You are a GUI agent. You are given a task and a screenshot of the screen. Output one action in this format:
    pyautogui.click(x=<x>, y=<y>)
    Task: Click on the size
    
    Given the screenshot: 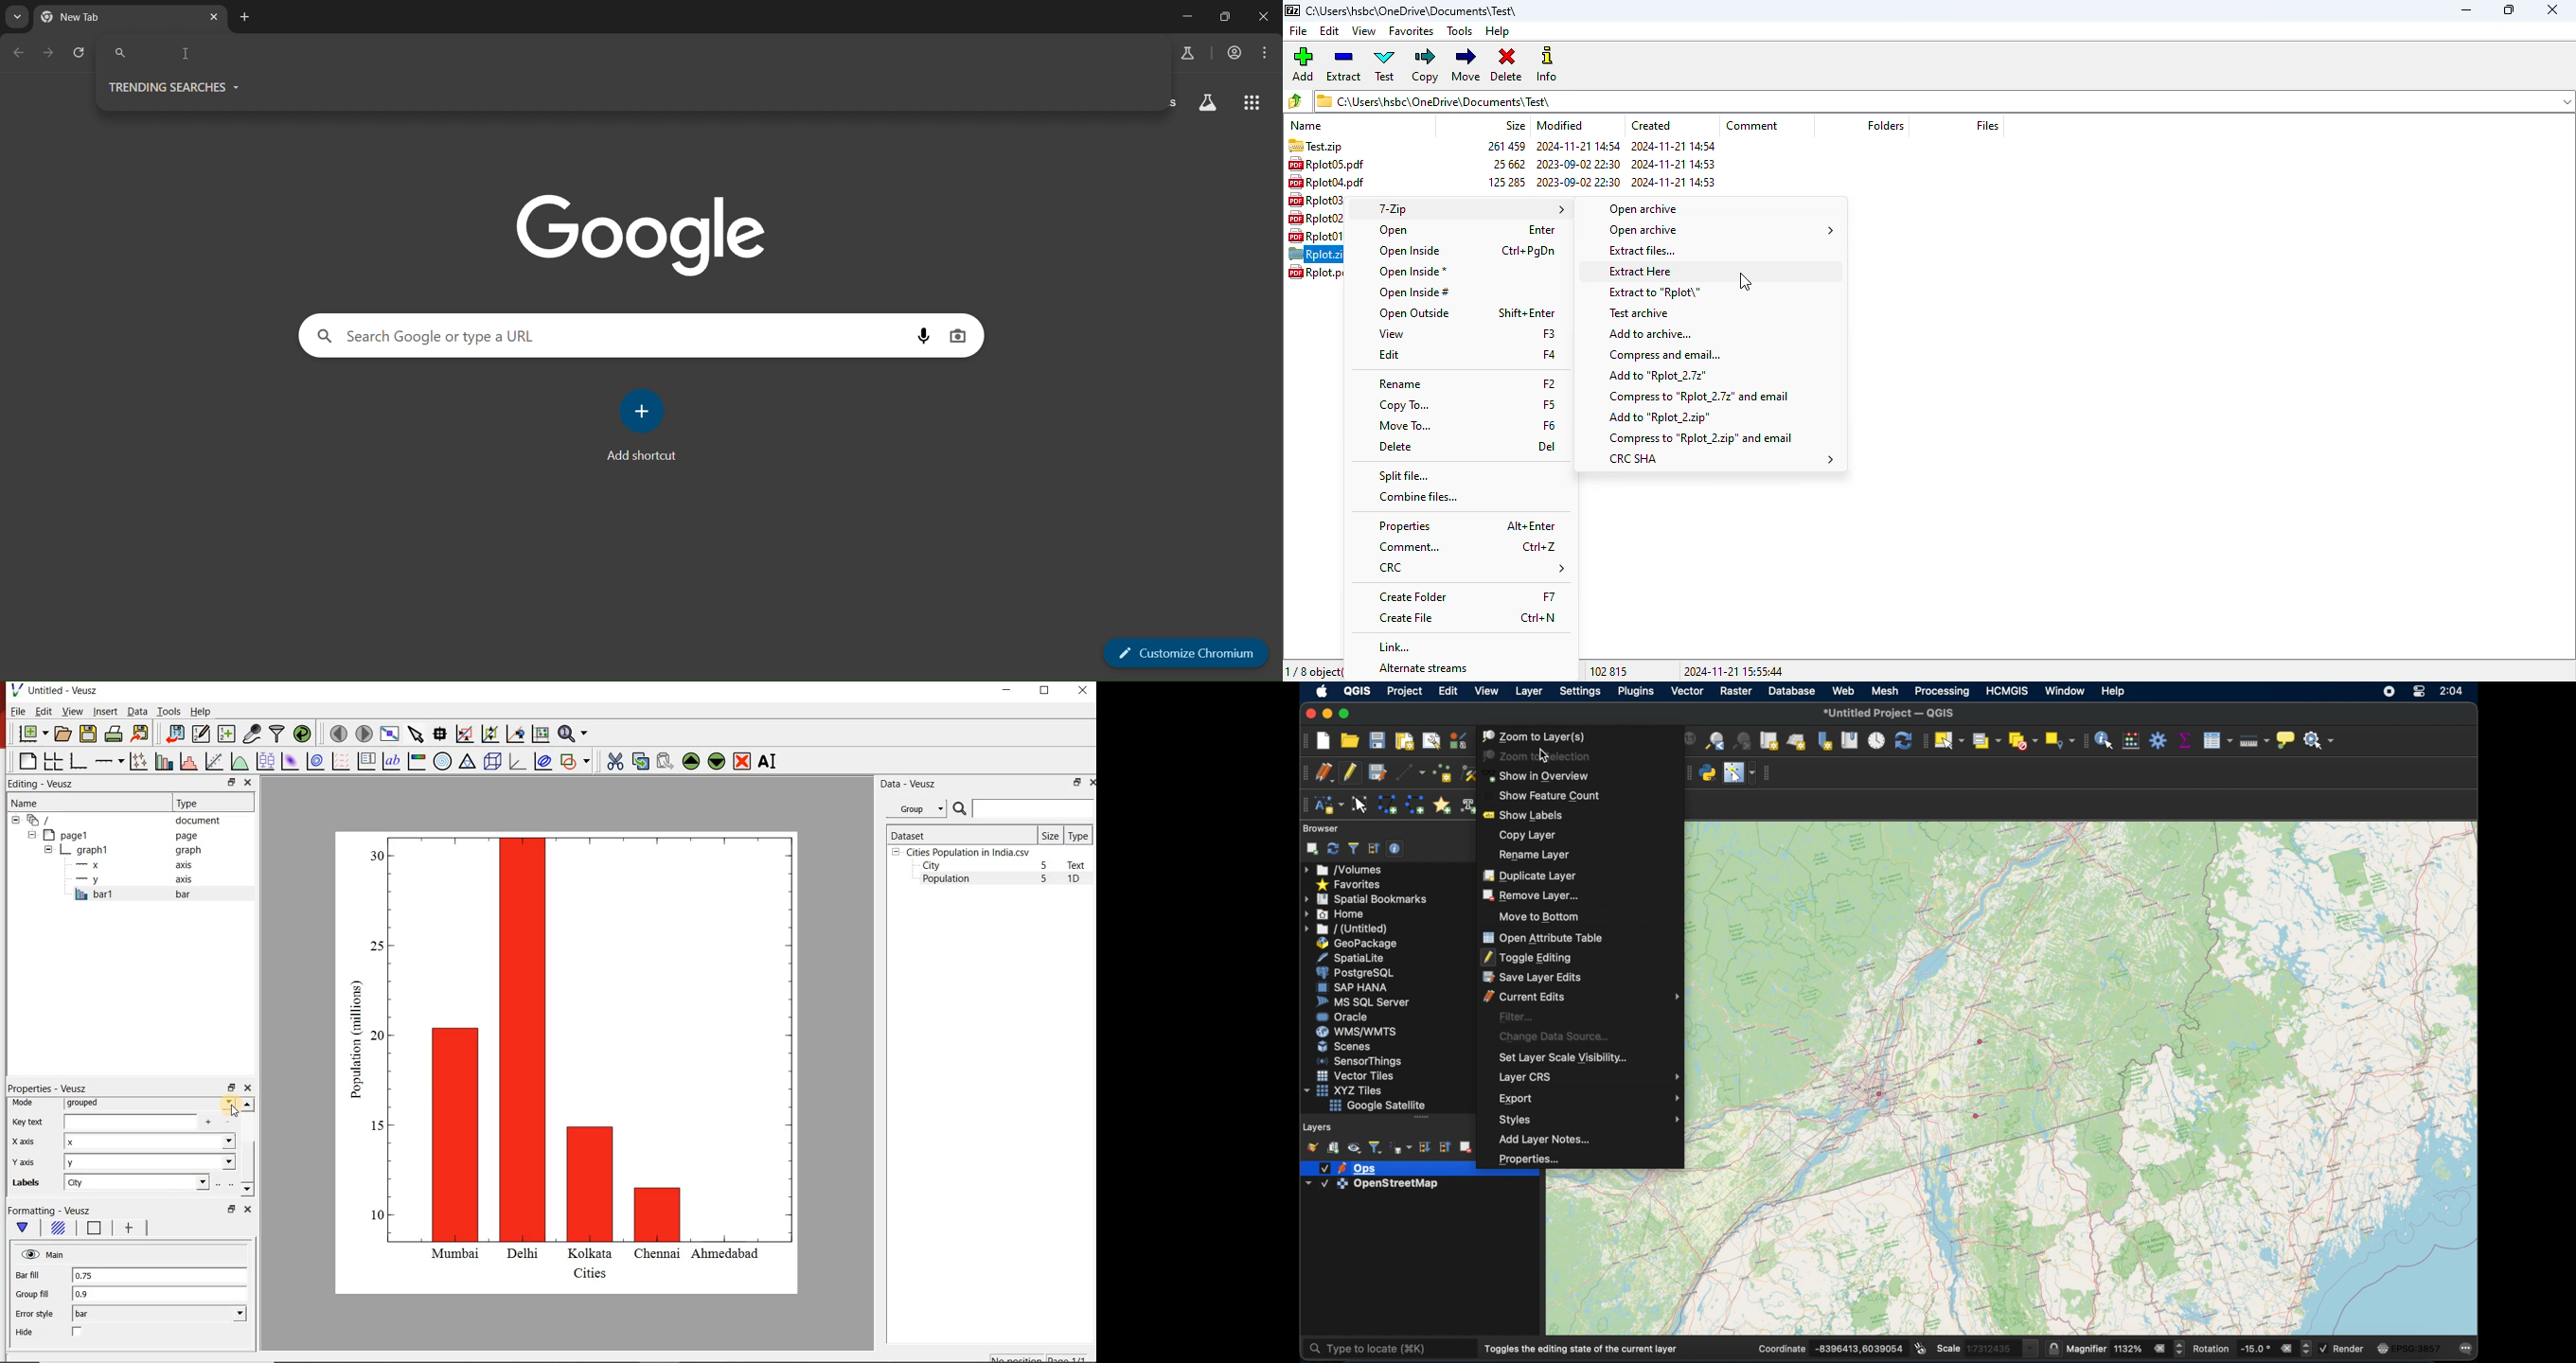 What is the action you would take?
    pyautogui.click(x=1516, y=126)
    